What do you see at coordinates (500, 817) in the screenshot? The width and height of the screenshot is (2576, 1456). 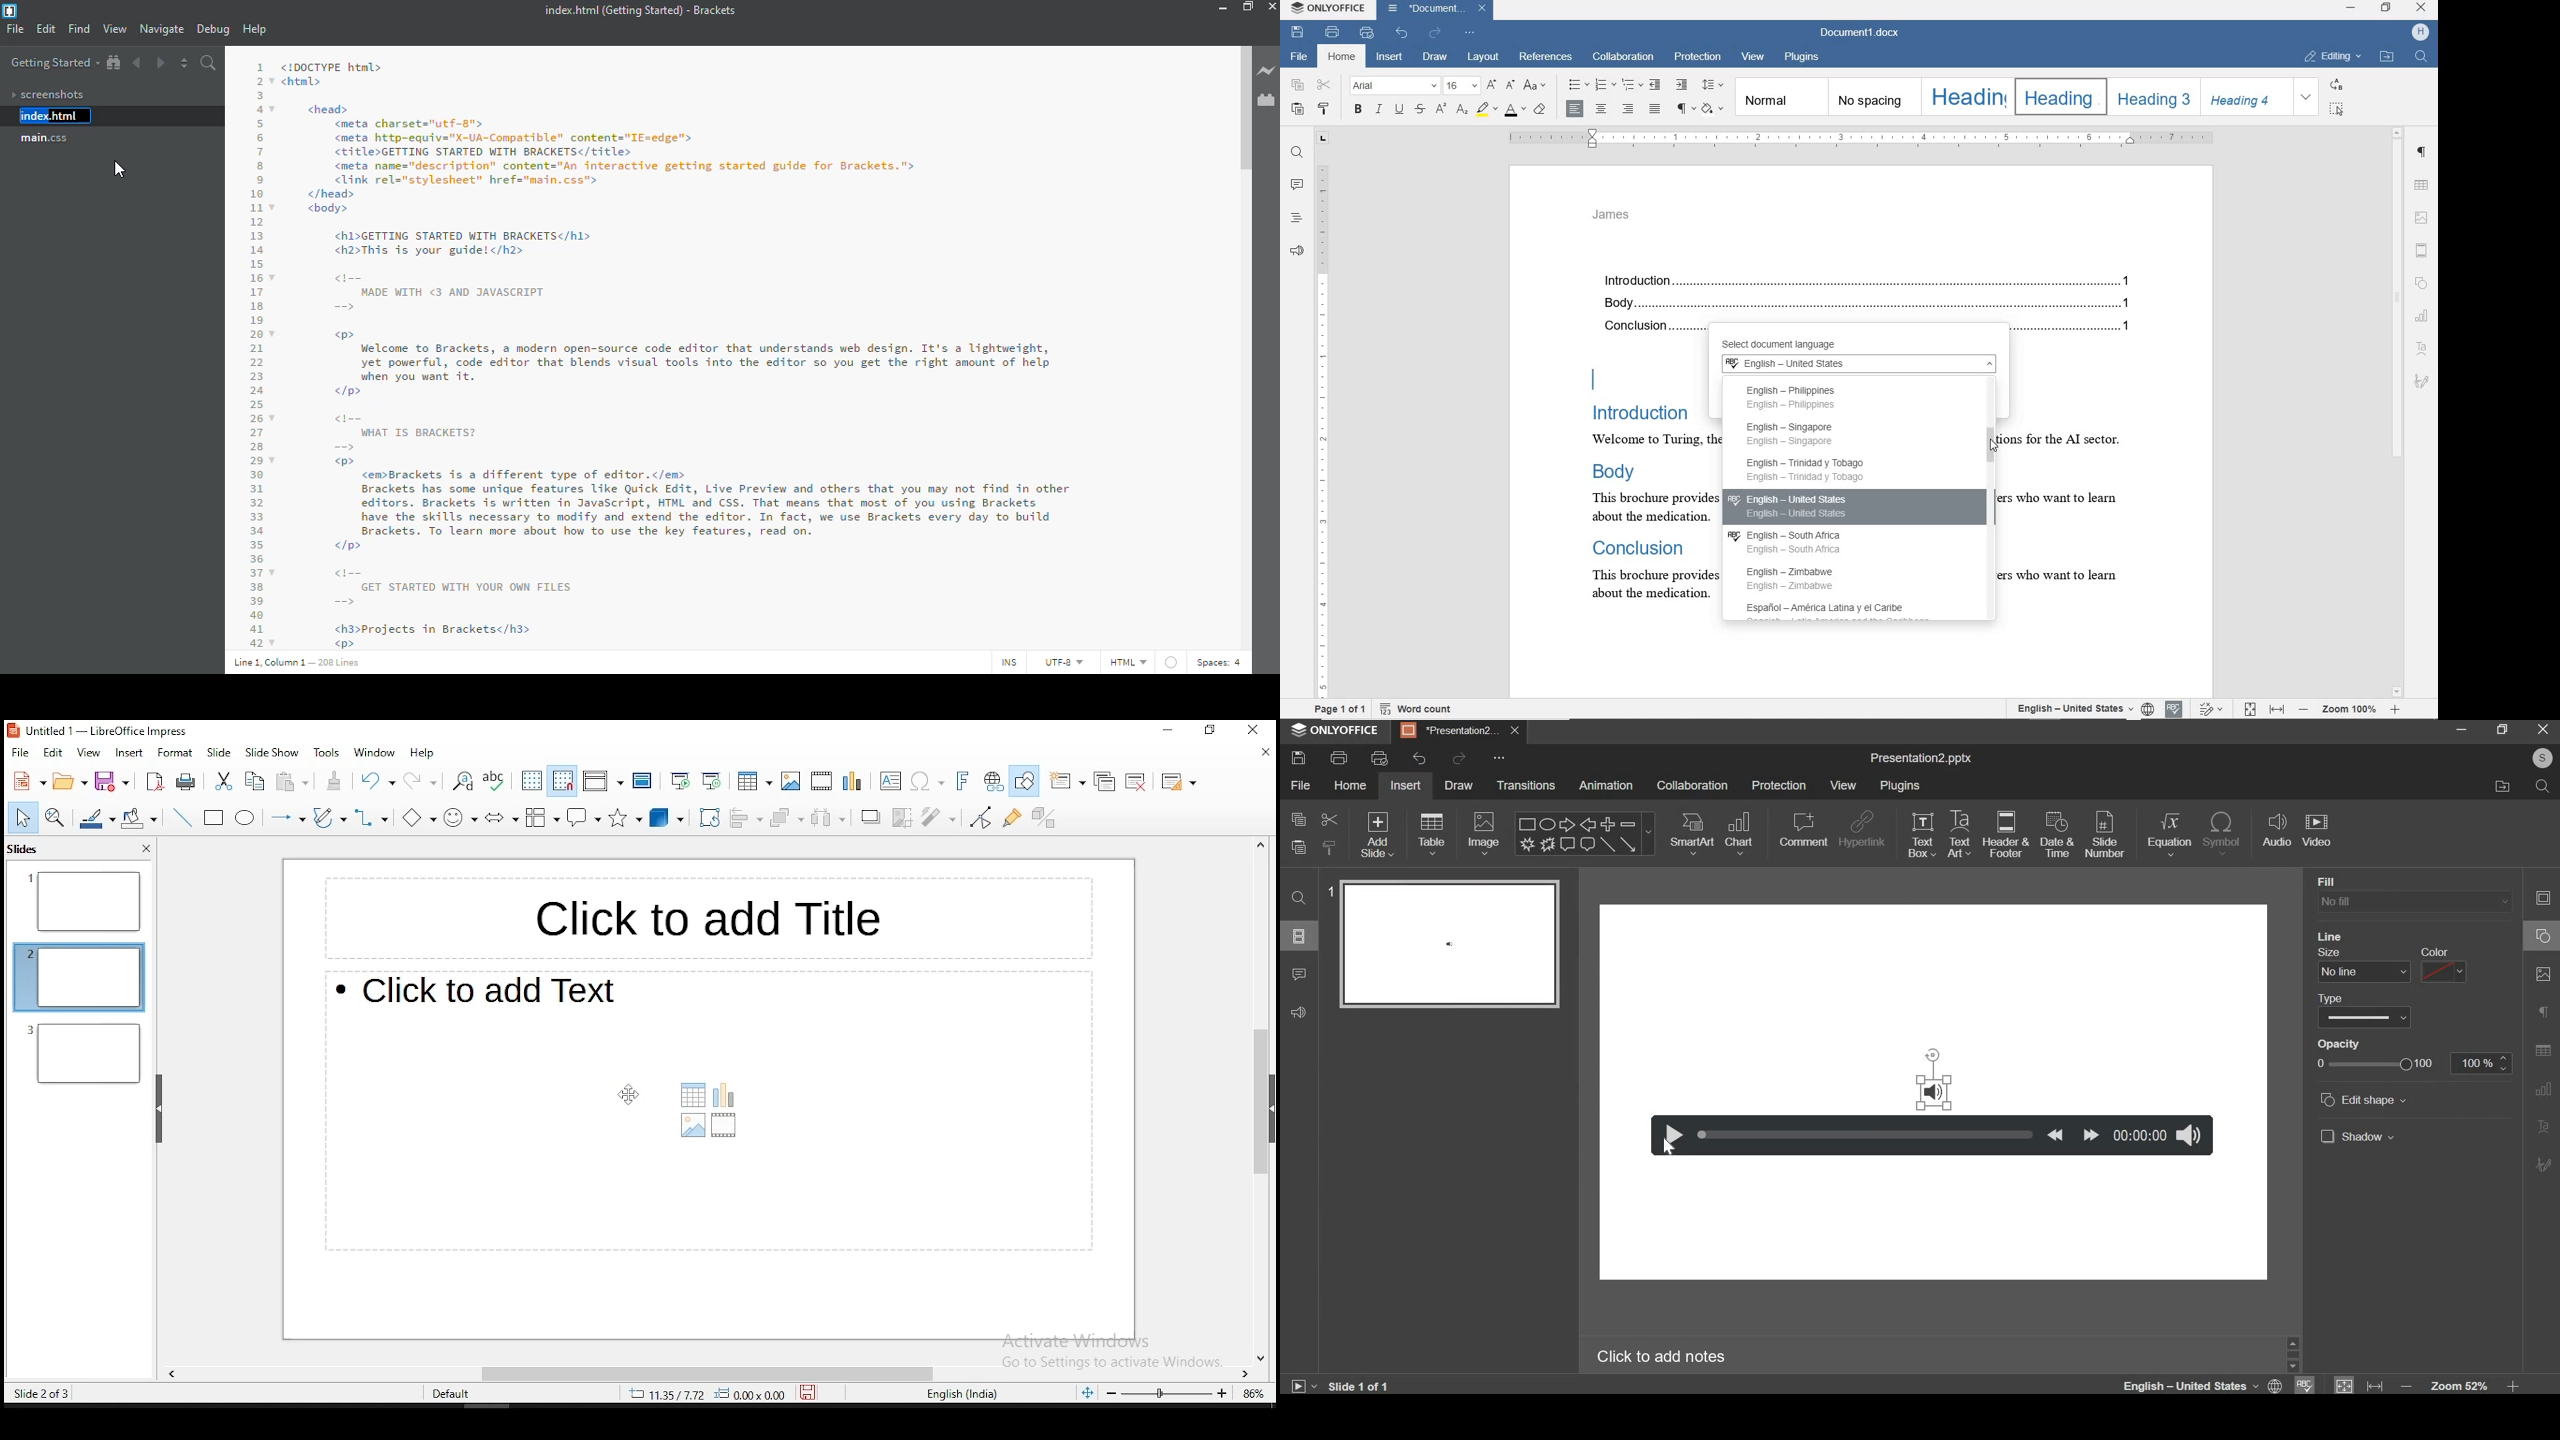 I see `block arrows` at bounding box center [500, 817].